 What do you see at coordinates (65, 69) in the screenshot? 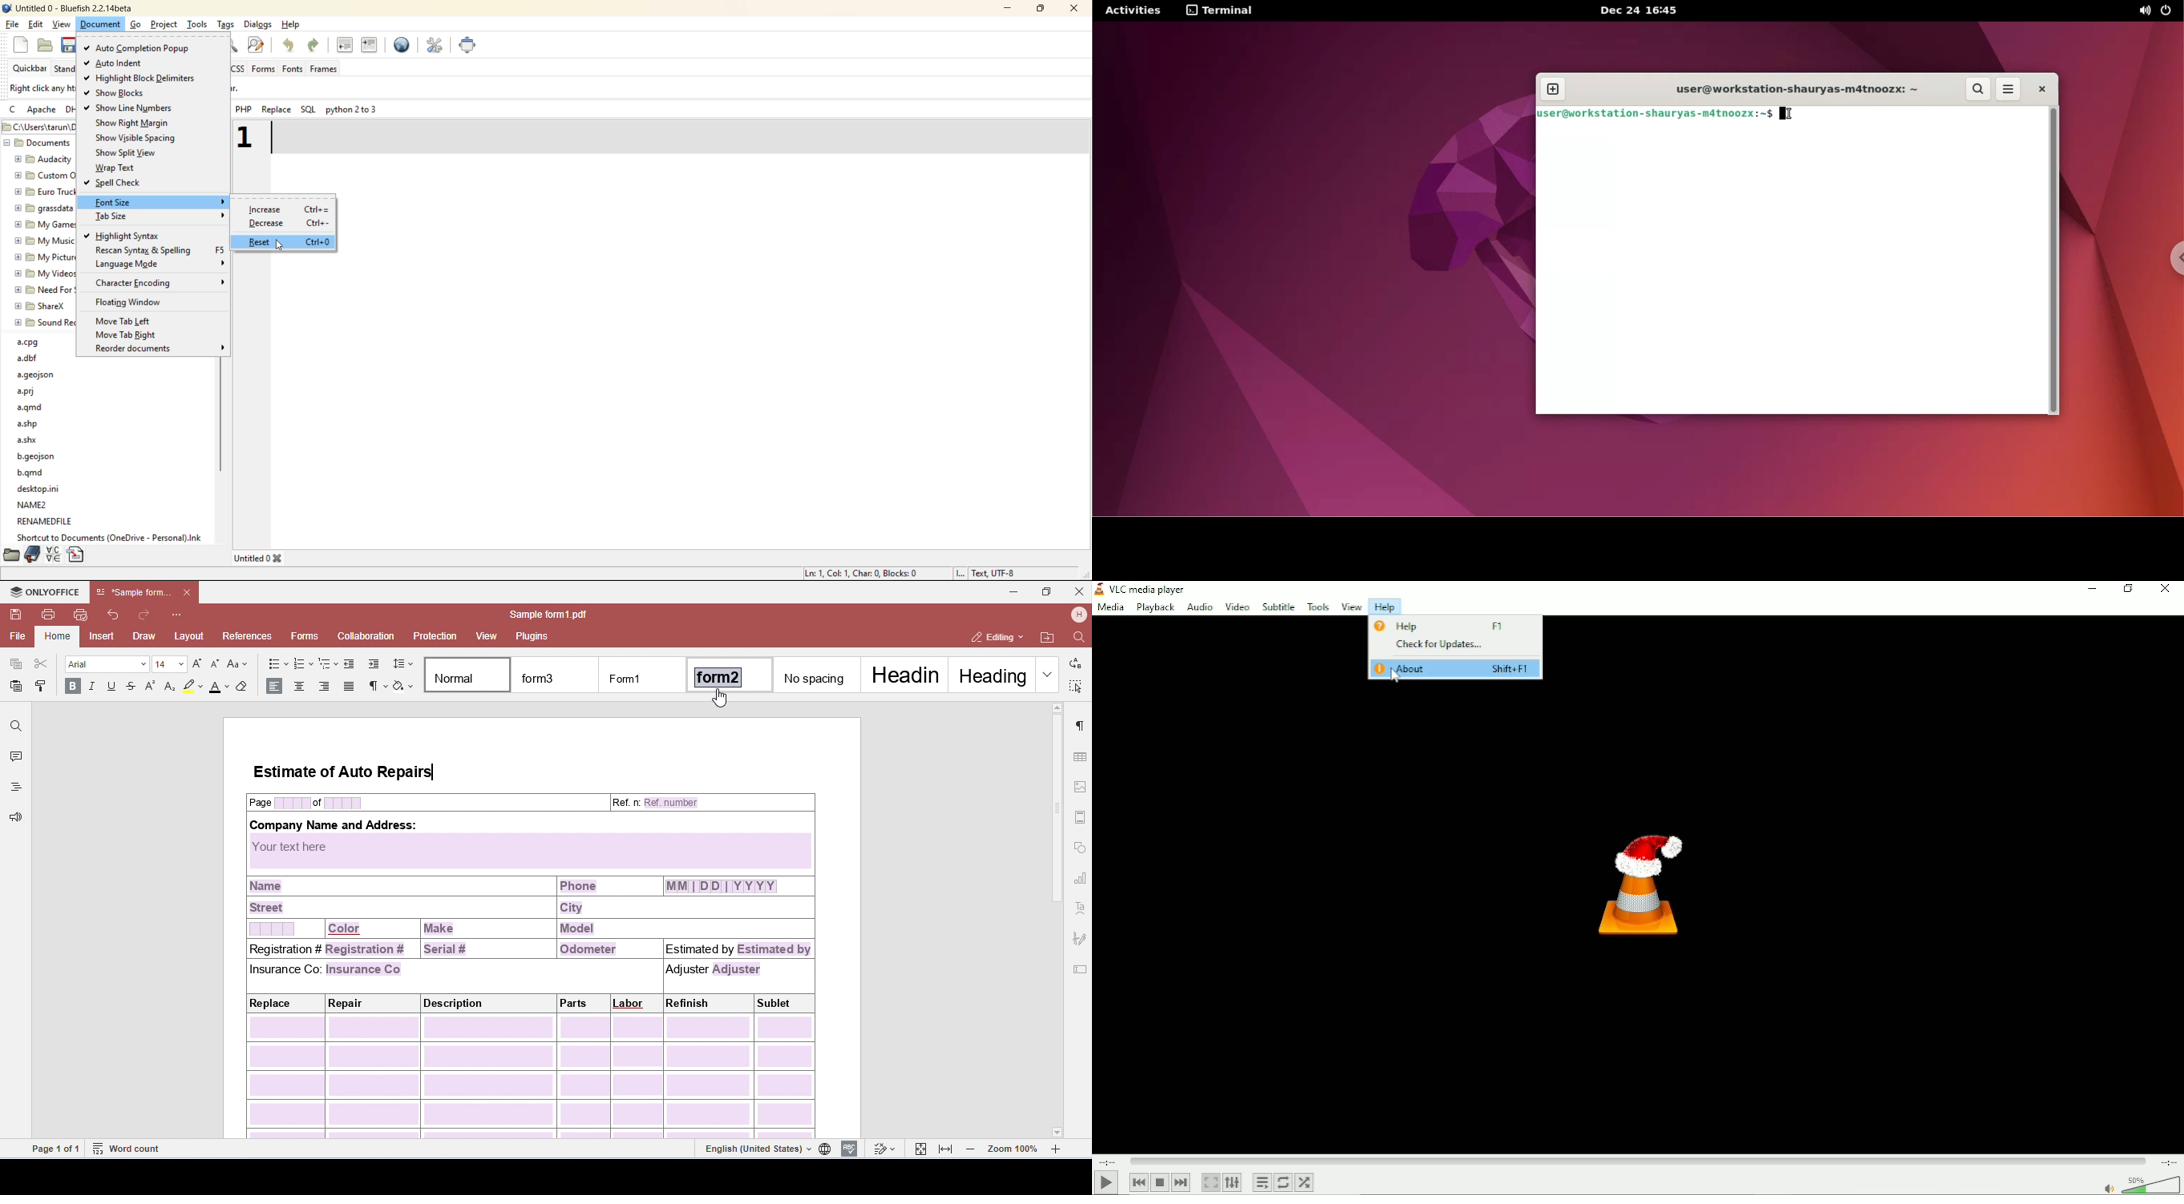
I see `standard` at bounding box center [65, 69].